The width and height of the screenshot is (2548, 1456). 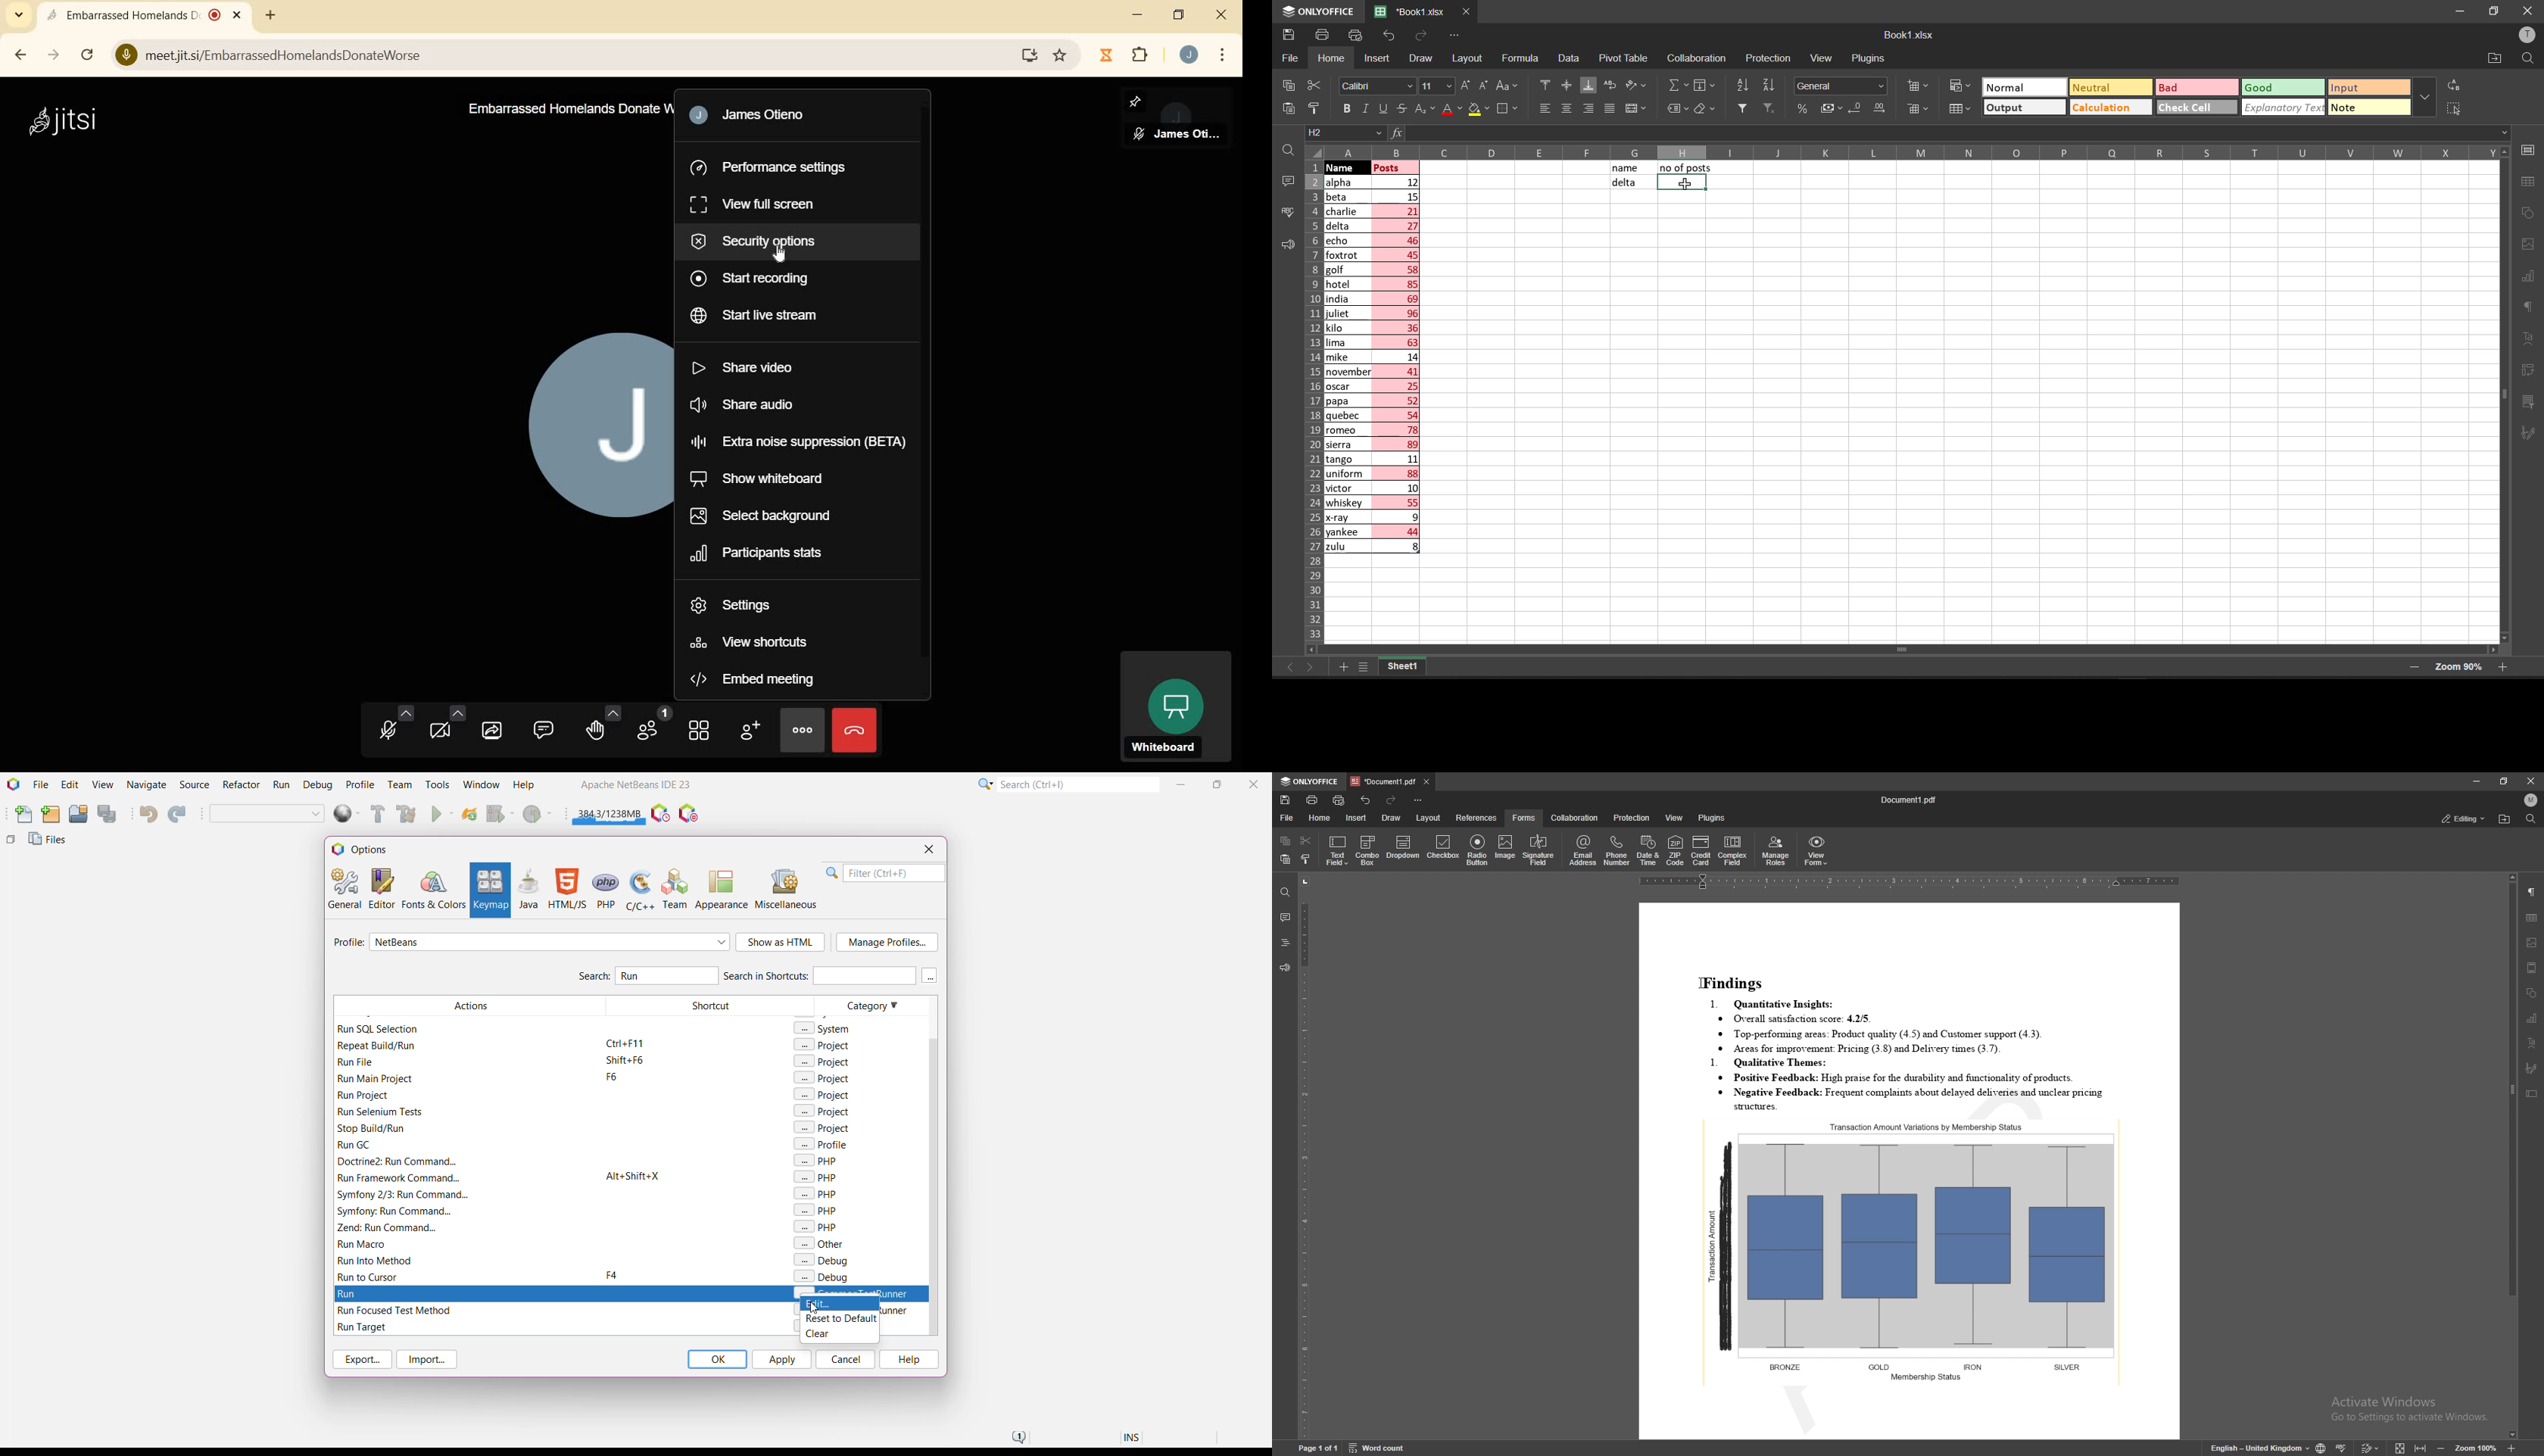 I want to click on cursor, so click(x=1685, y=184).